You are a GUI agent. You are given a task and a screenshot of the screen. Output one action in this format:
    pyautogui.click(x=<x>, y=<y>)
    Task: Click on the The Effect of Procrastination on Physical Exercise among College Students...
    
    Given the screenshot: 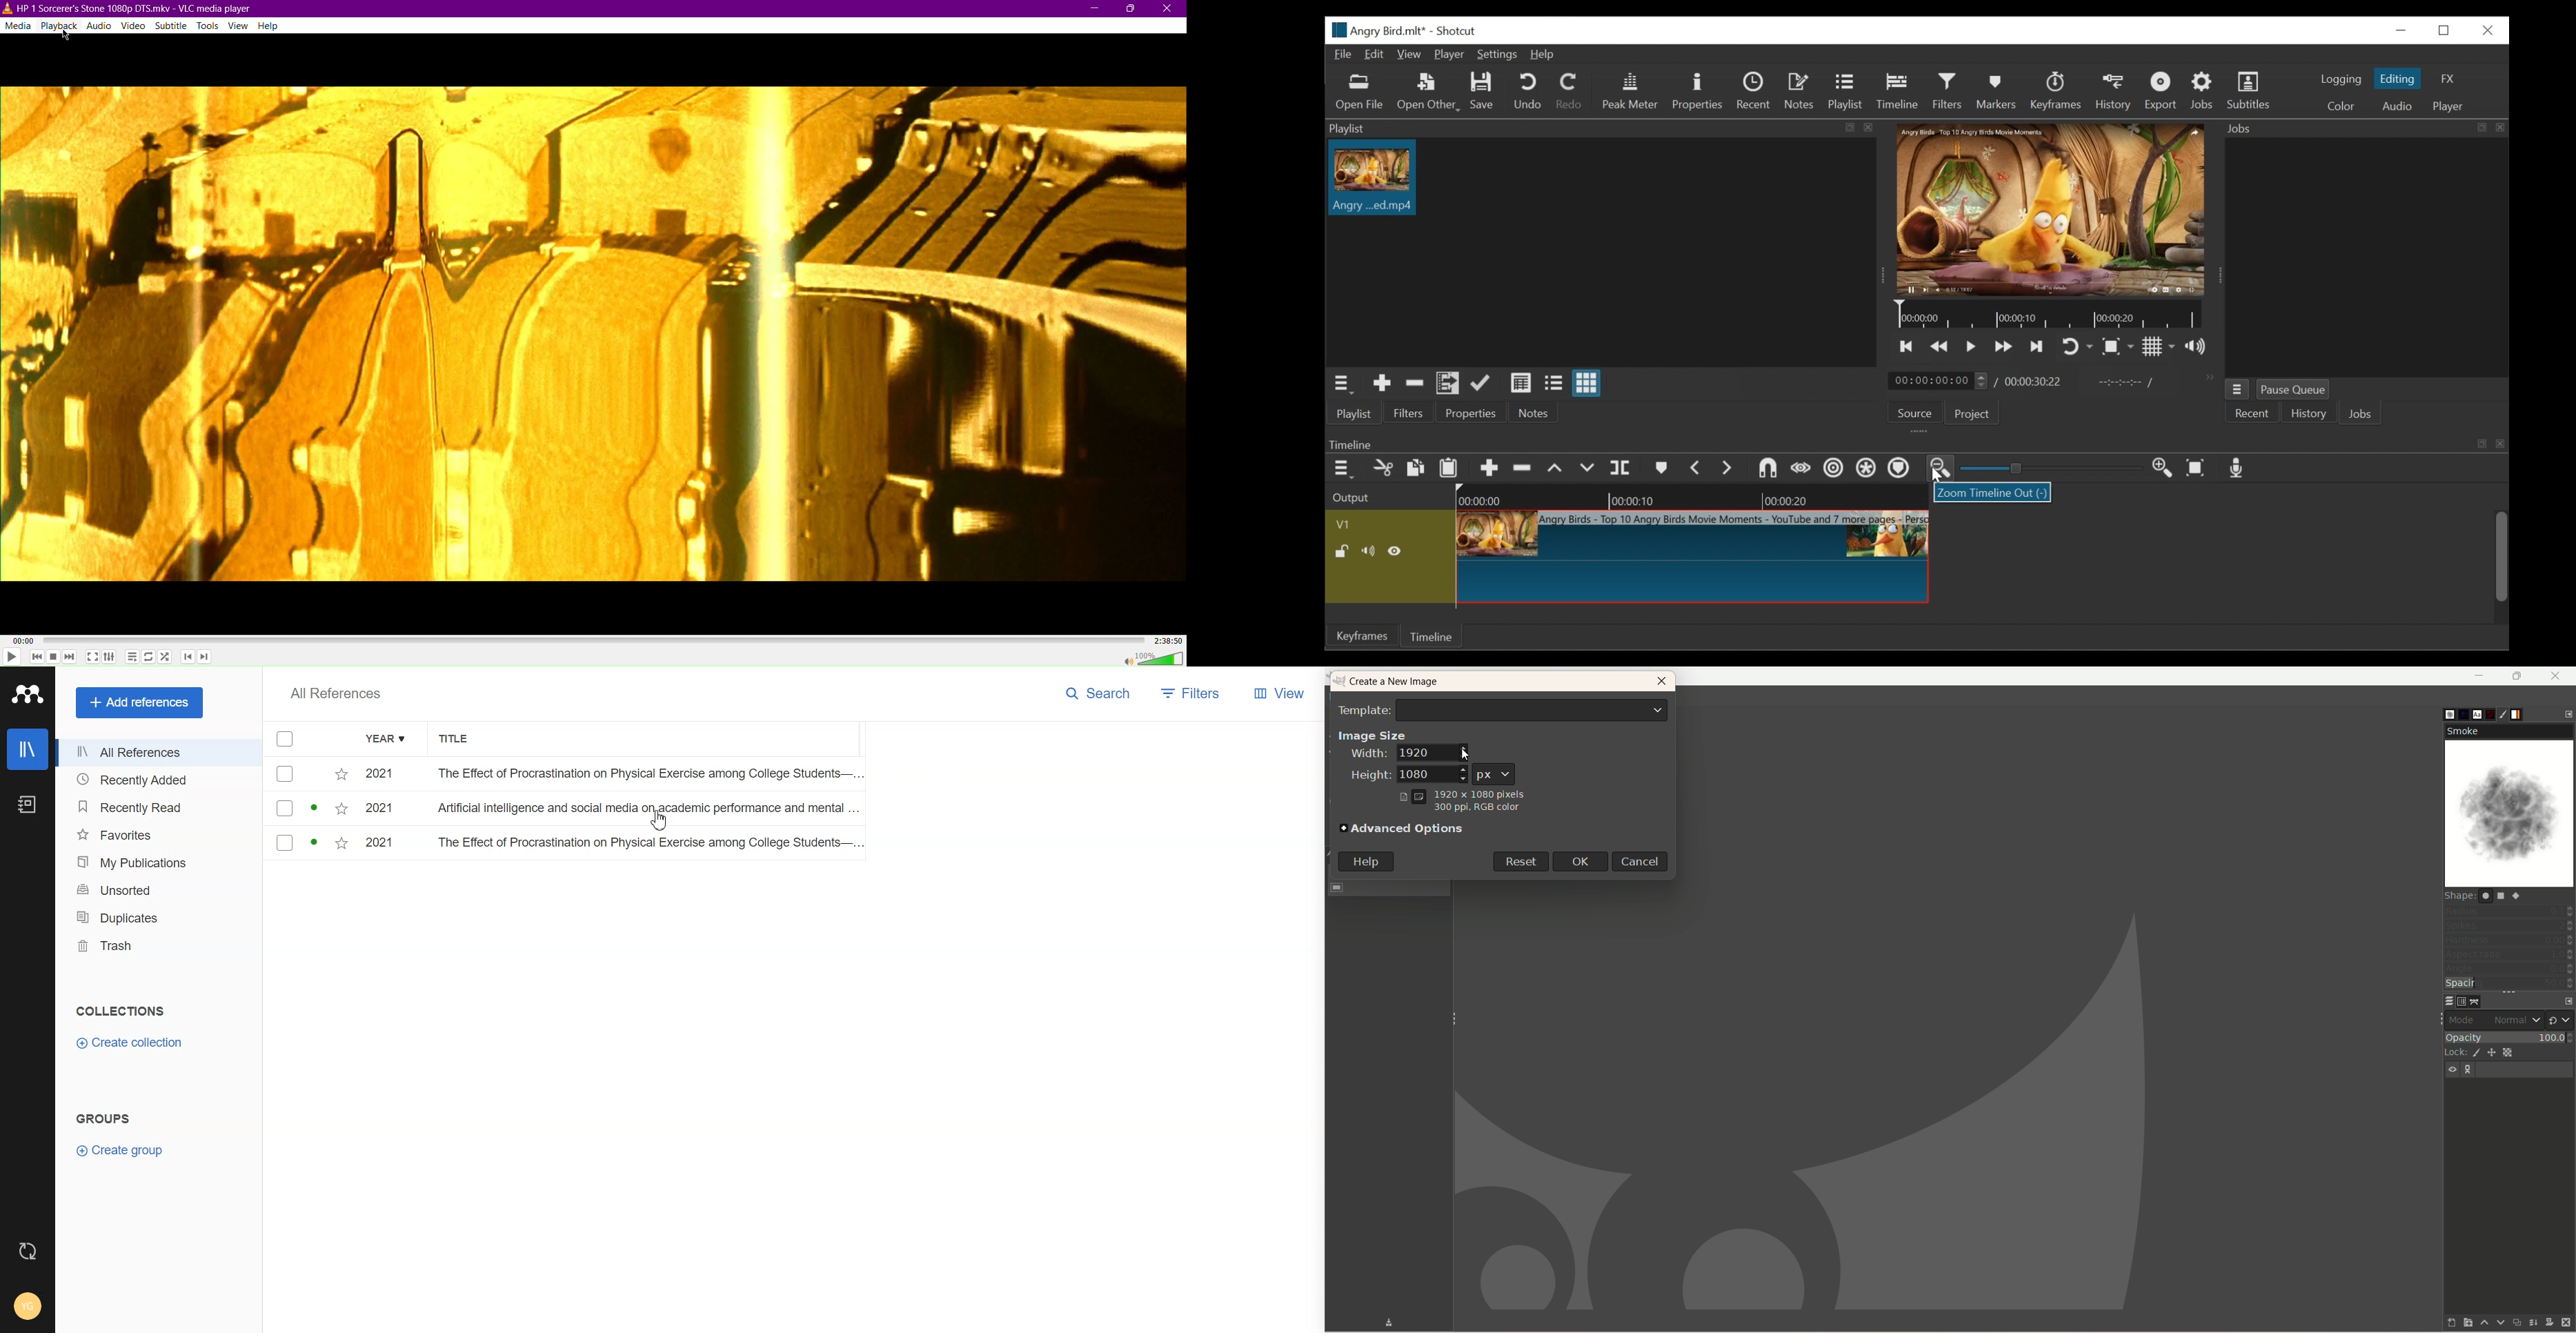 What is the action you would take?
    pyautogui.click(x=644, y=775)
    